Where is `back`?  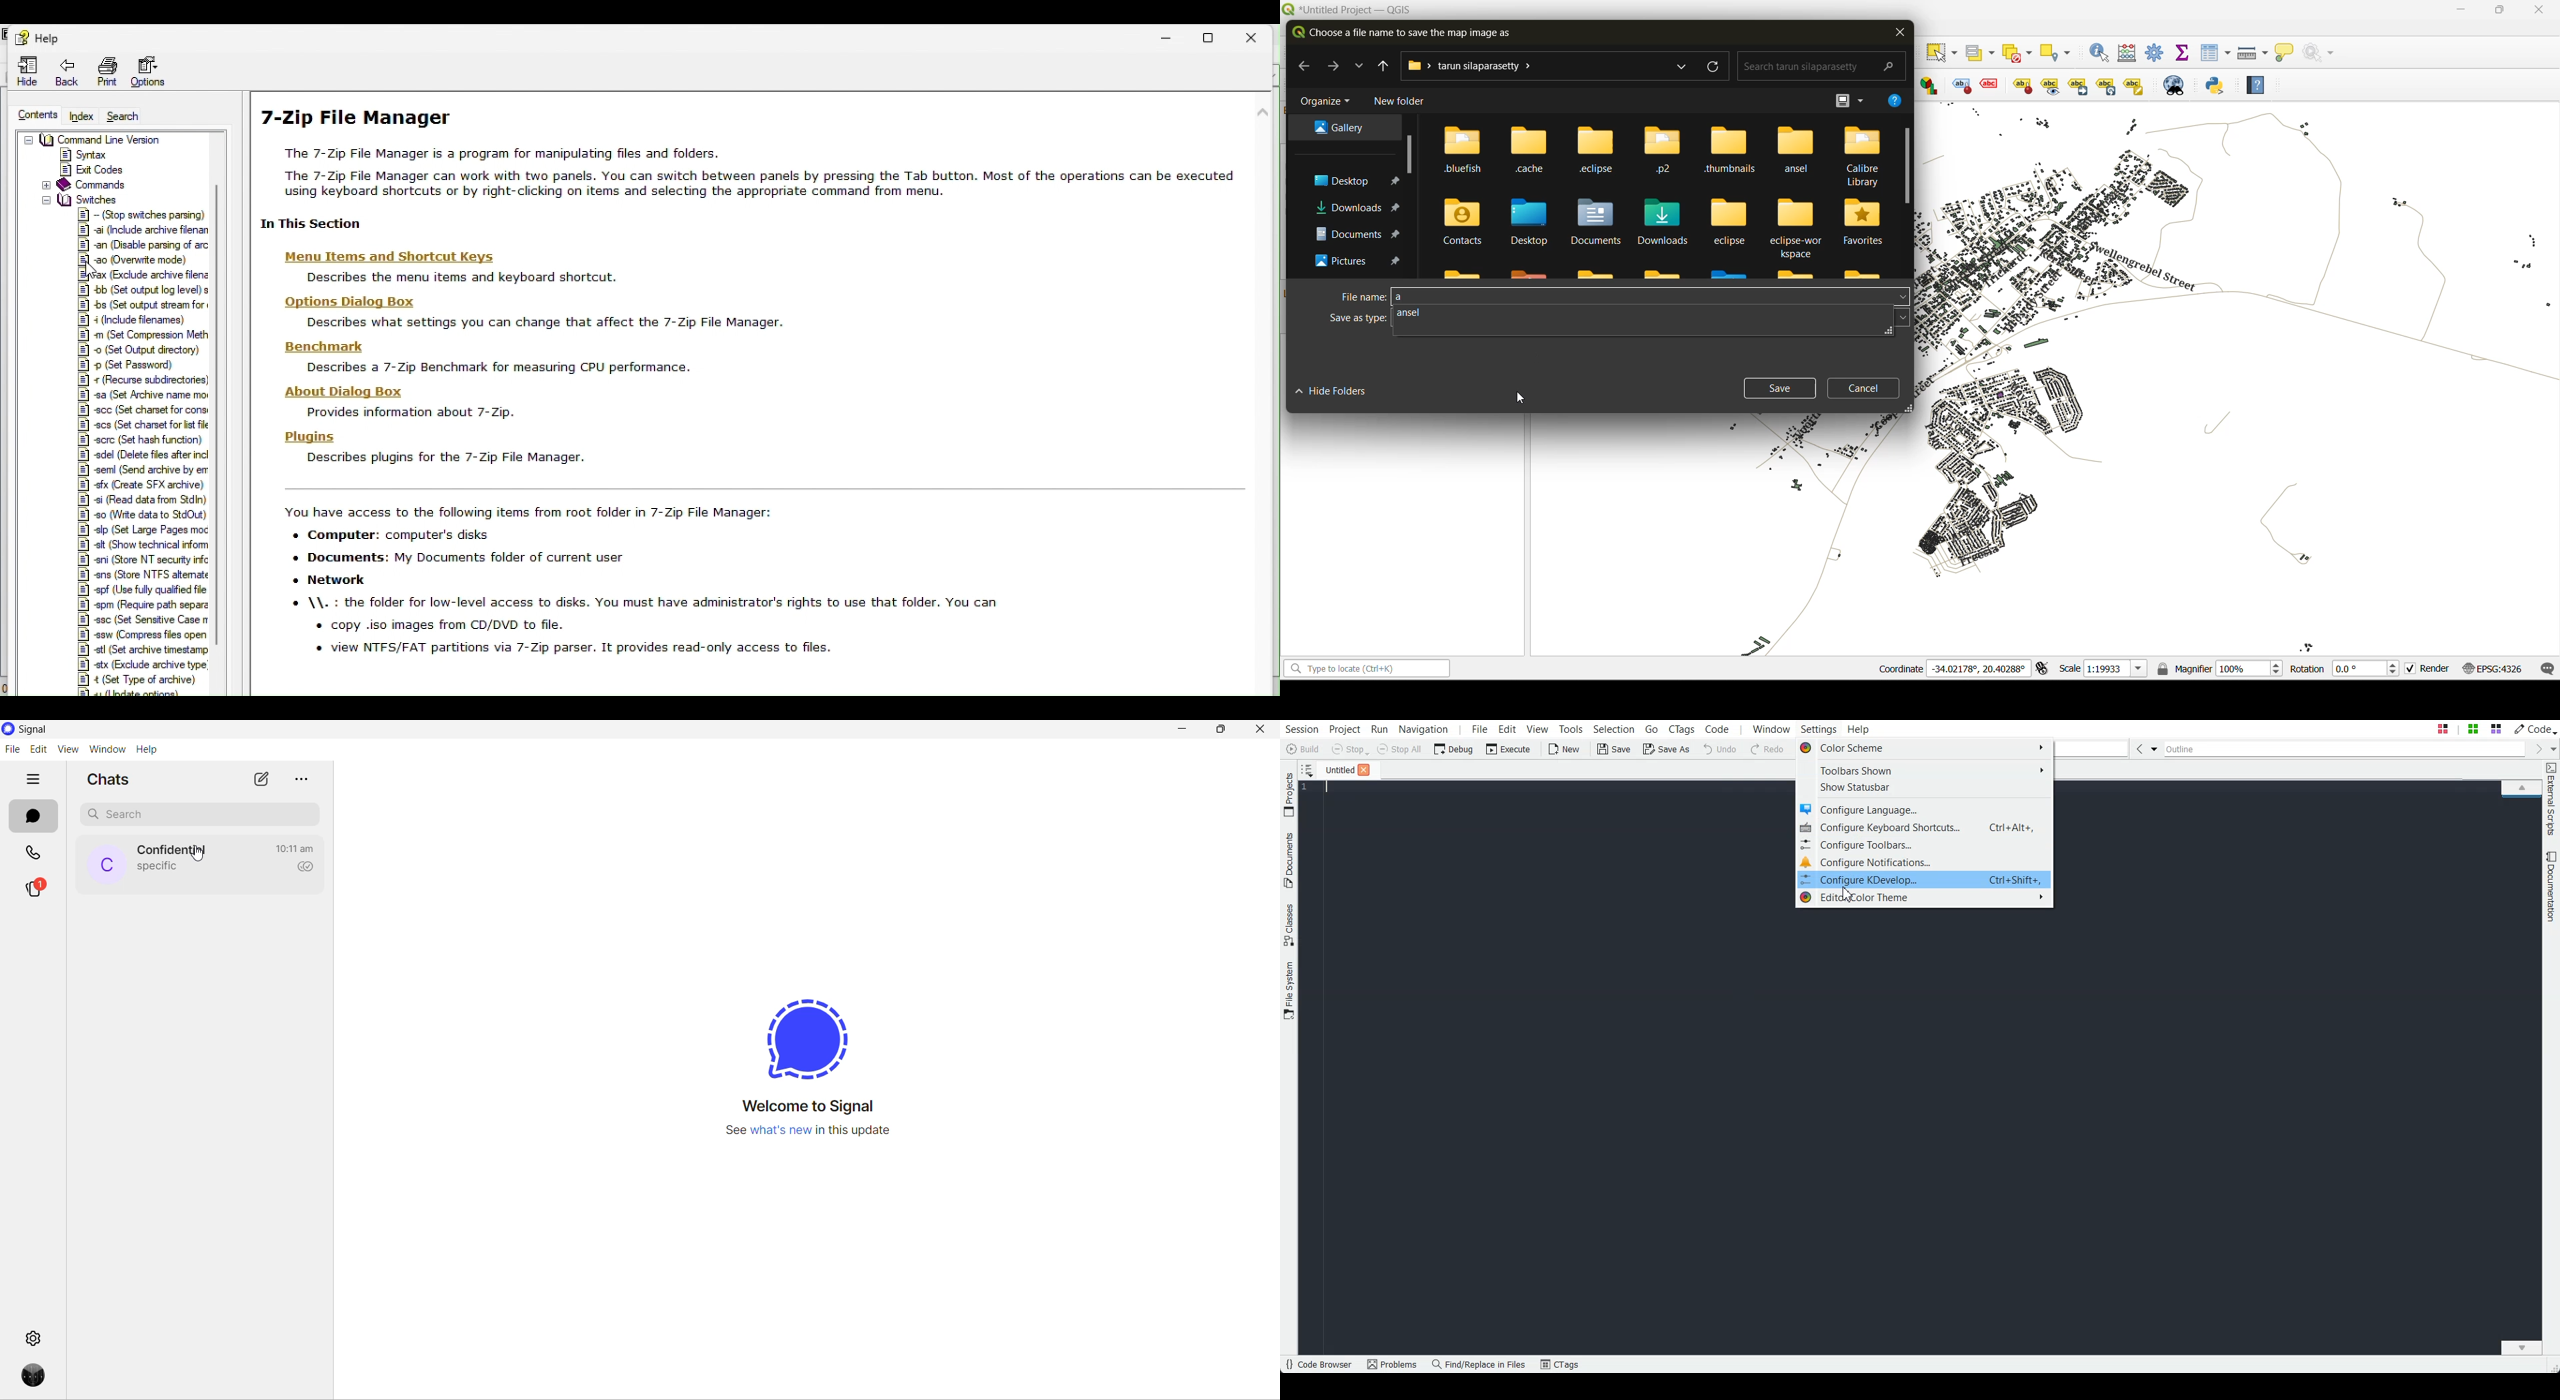
back is located at coordinates (1304, 65).